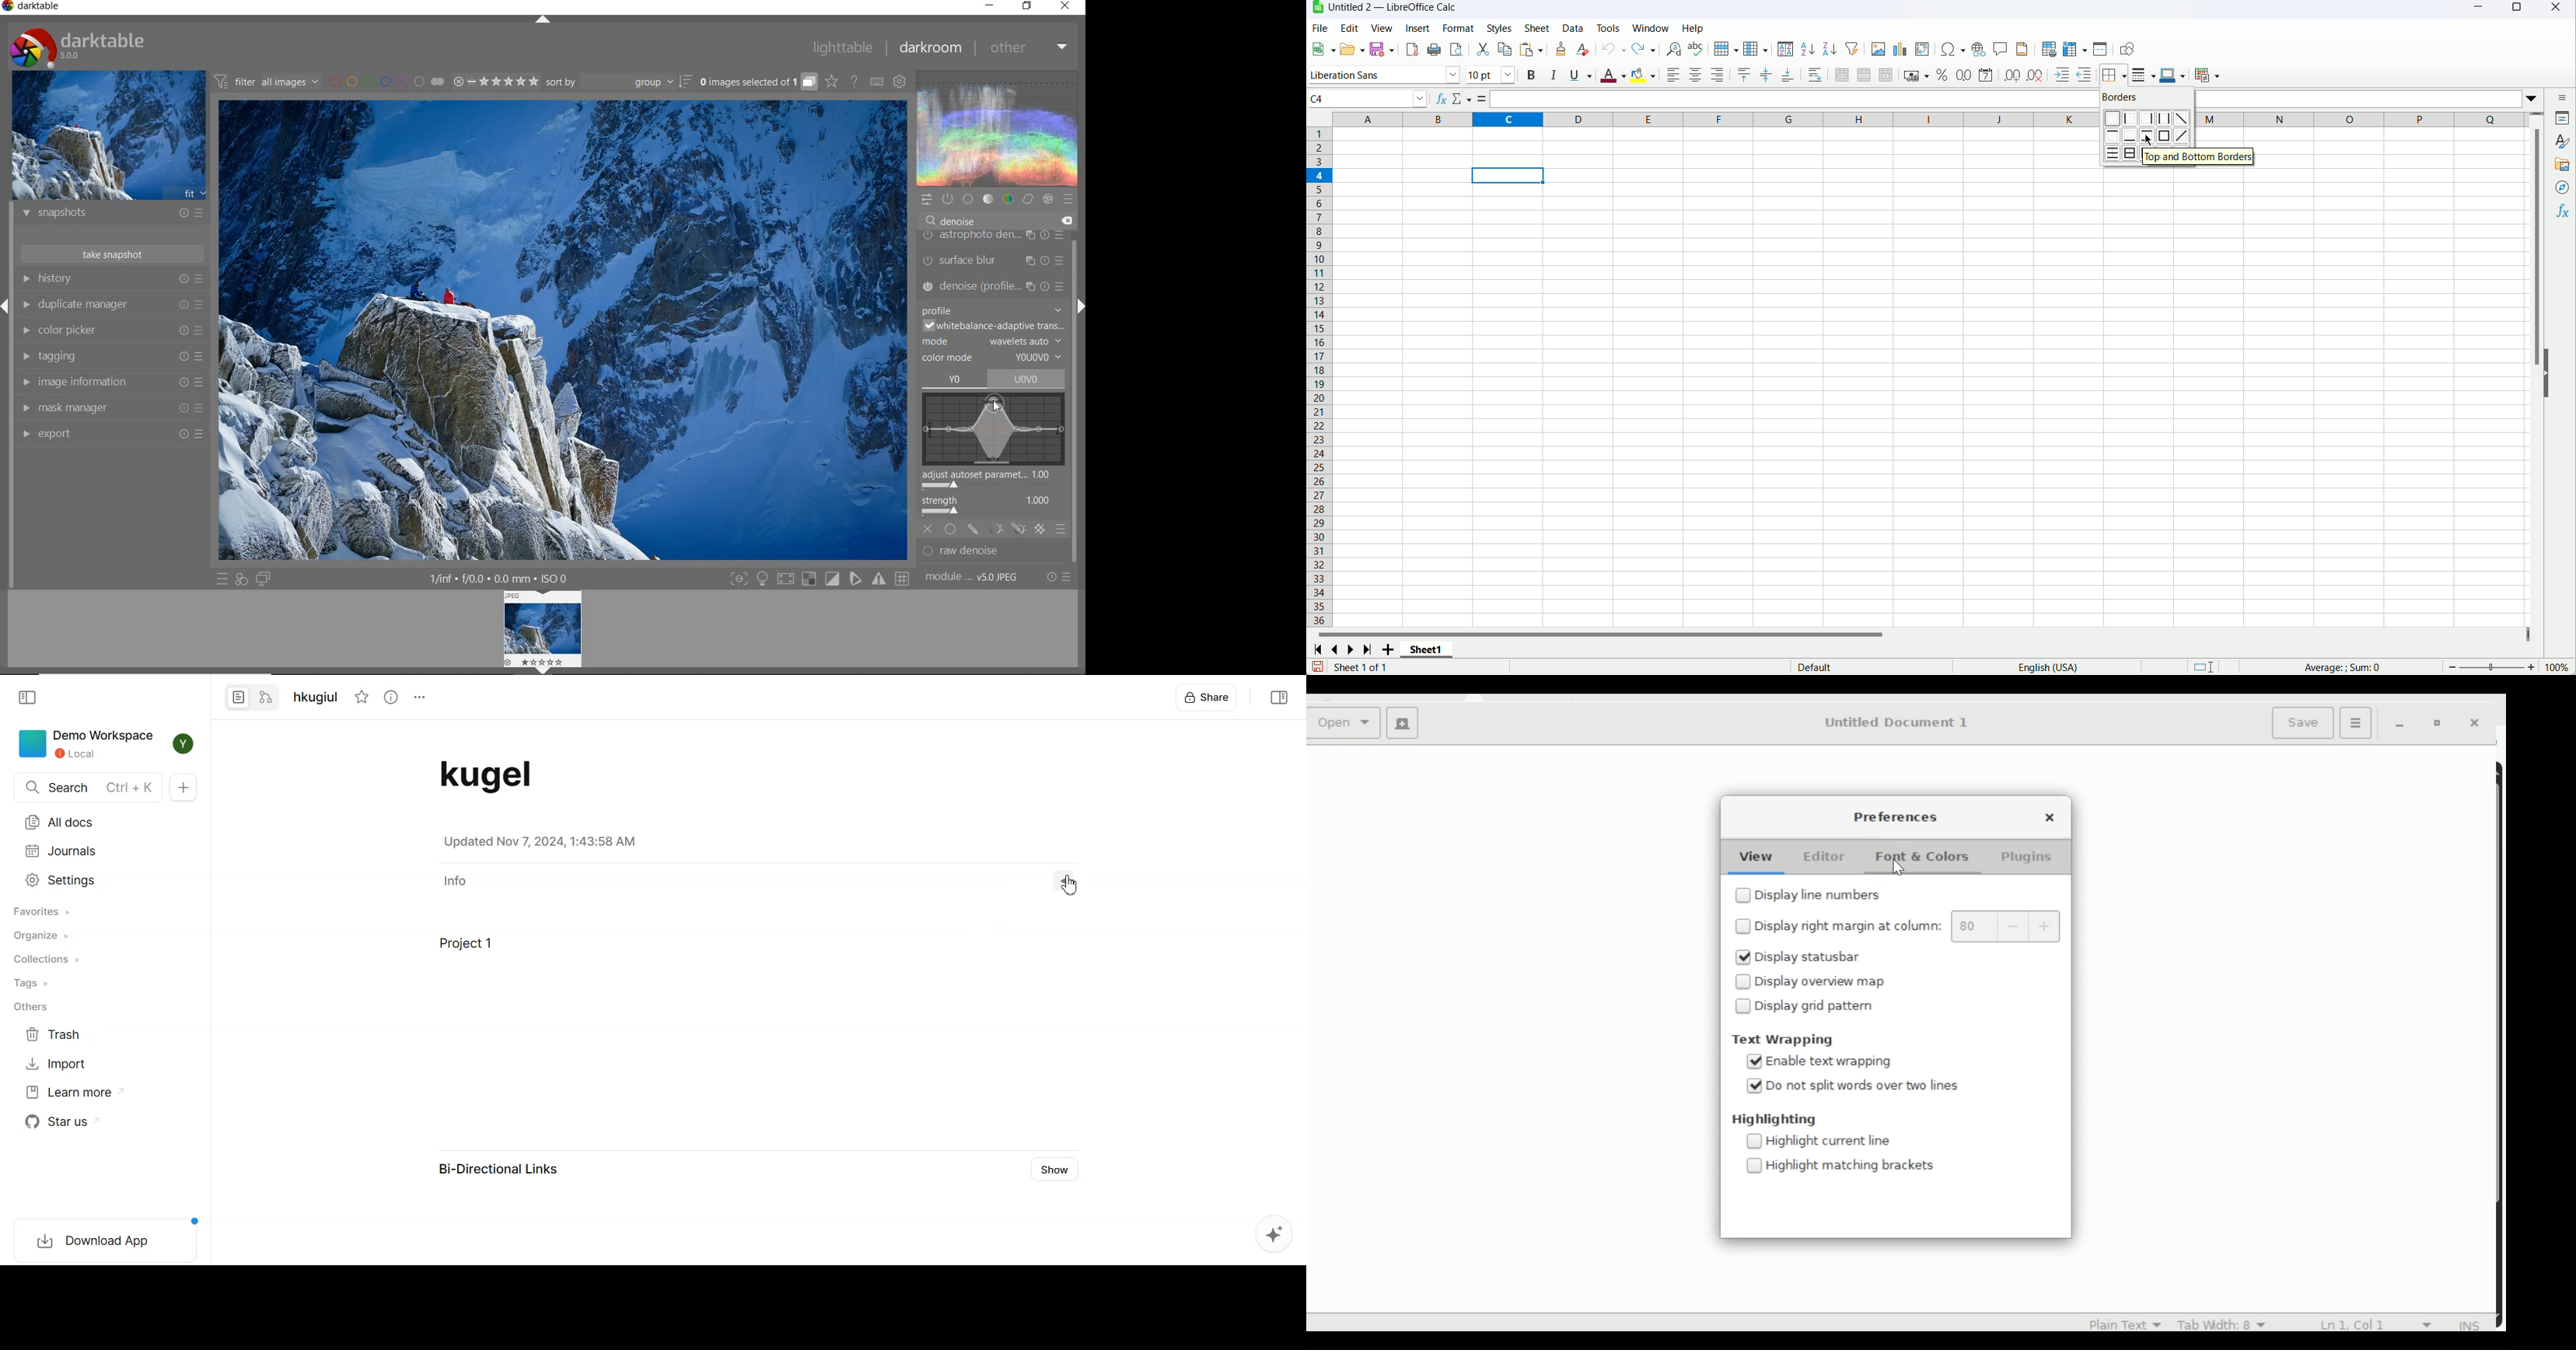  Describe the element at coordinates (114, 253) in the screenshot. I see `take snapshot` at that location.